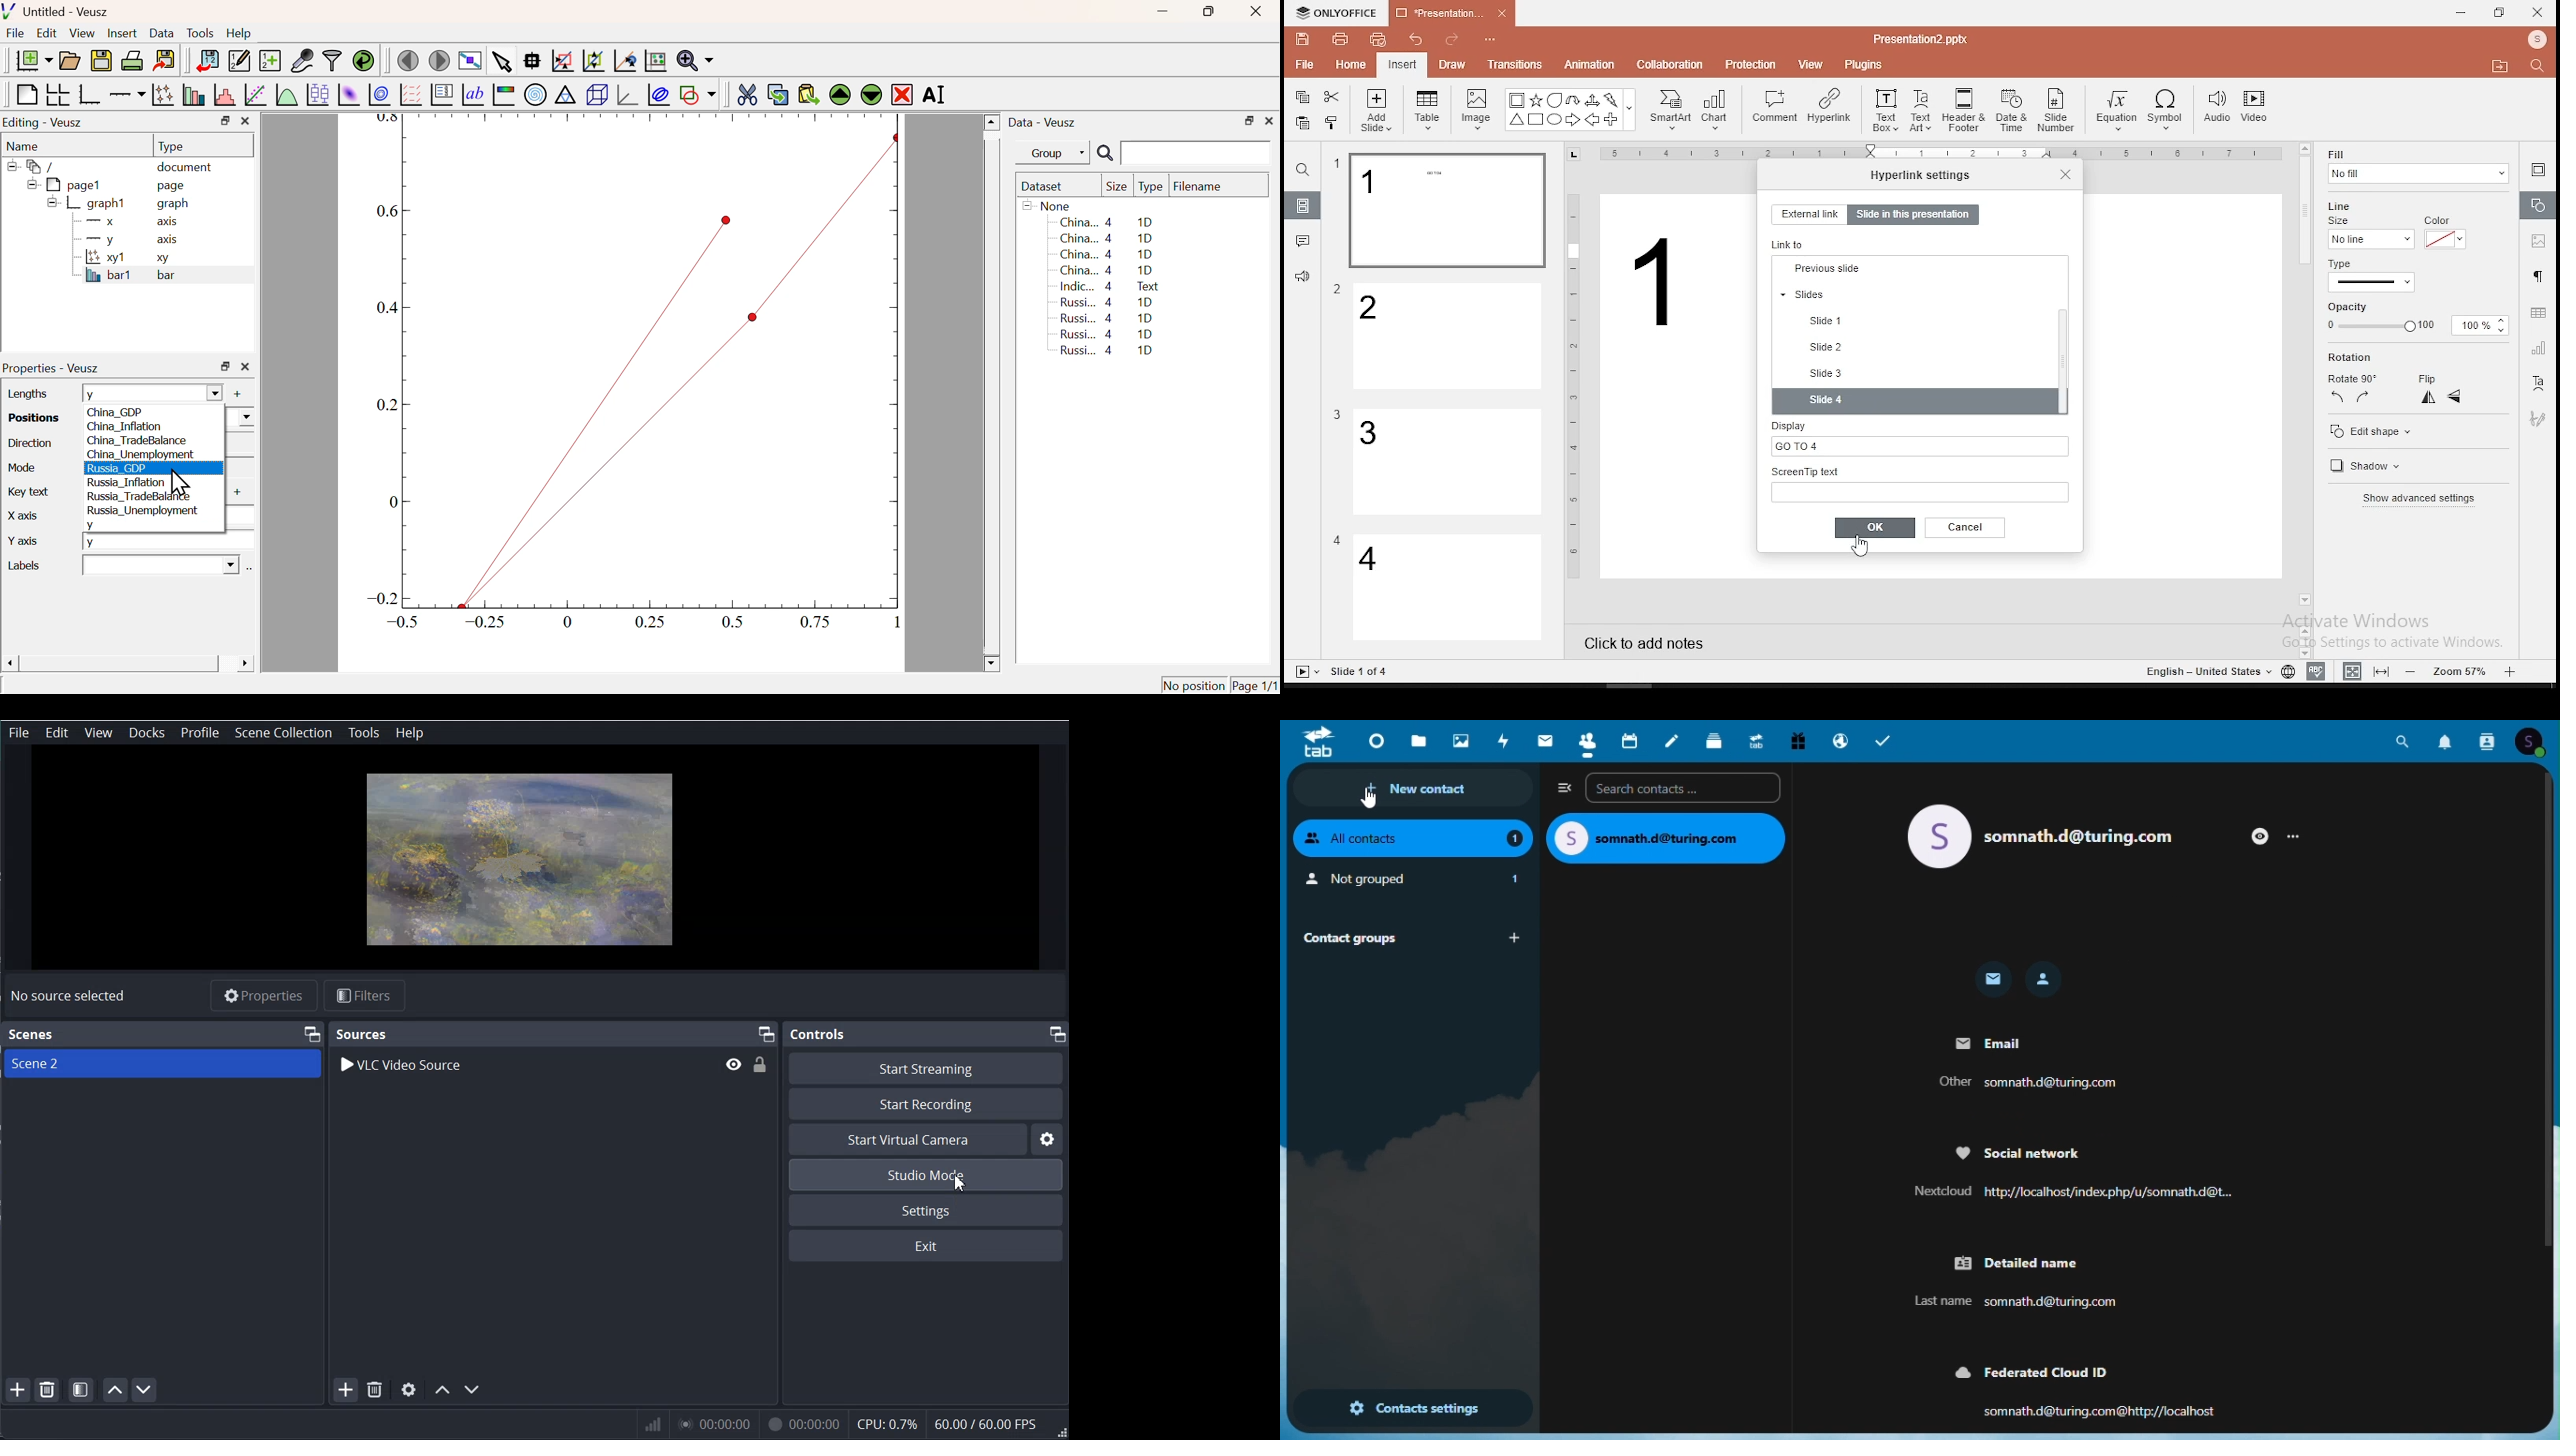 The width and height of the screenshot is (2576, 1456). What do you see at coordinates (2254, 109) in the screenshot?
I see `video` at bounding box center [2254, 109].